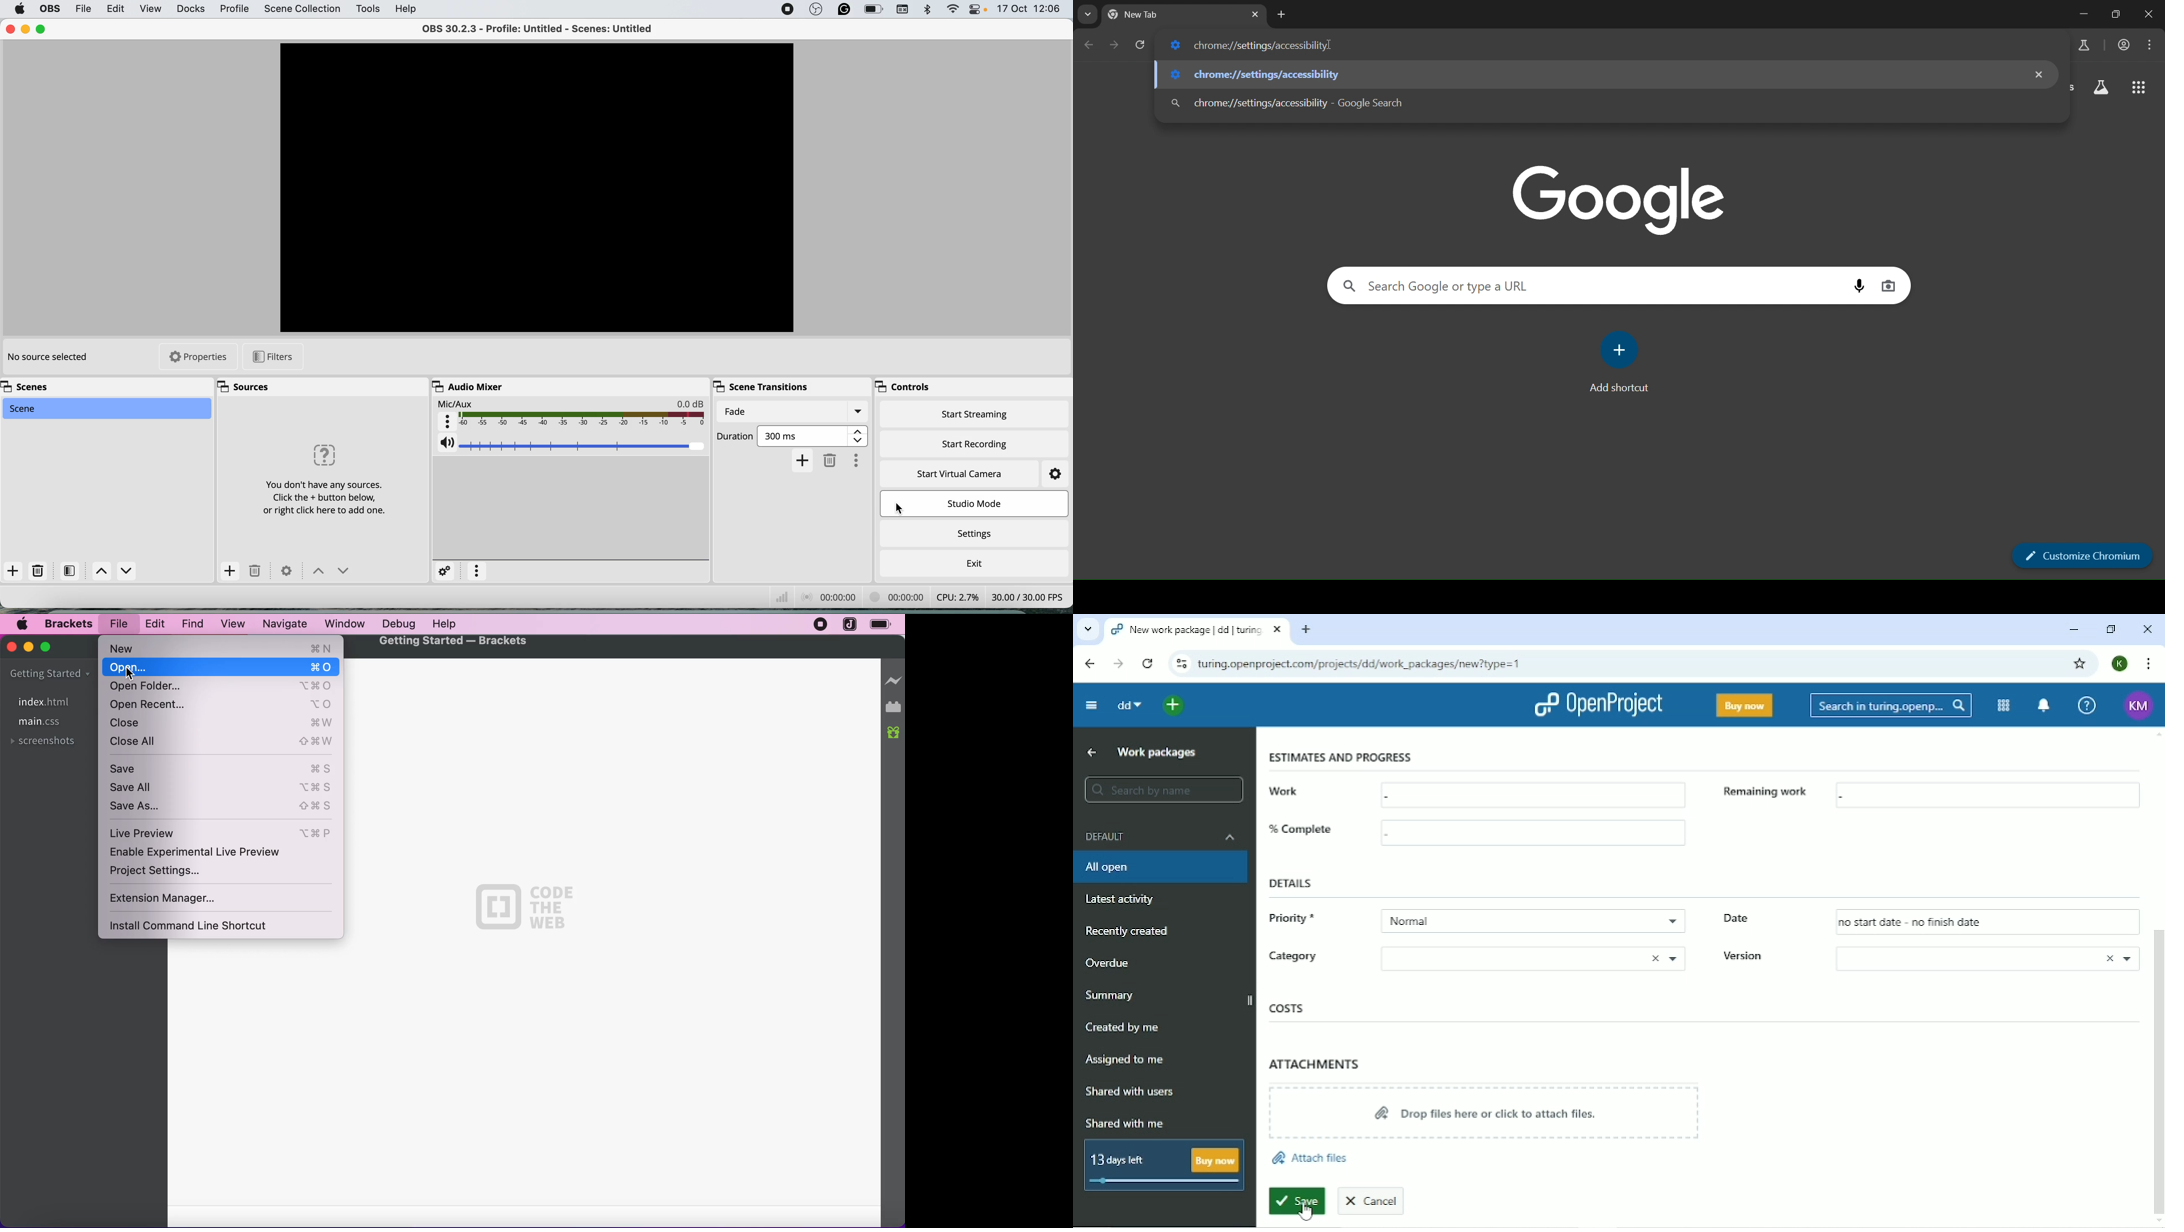 The image size is (2184, 1232). I want to click on reload page, so click(1139, 43).